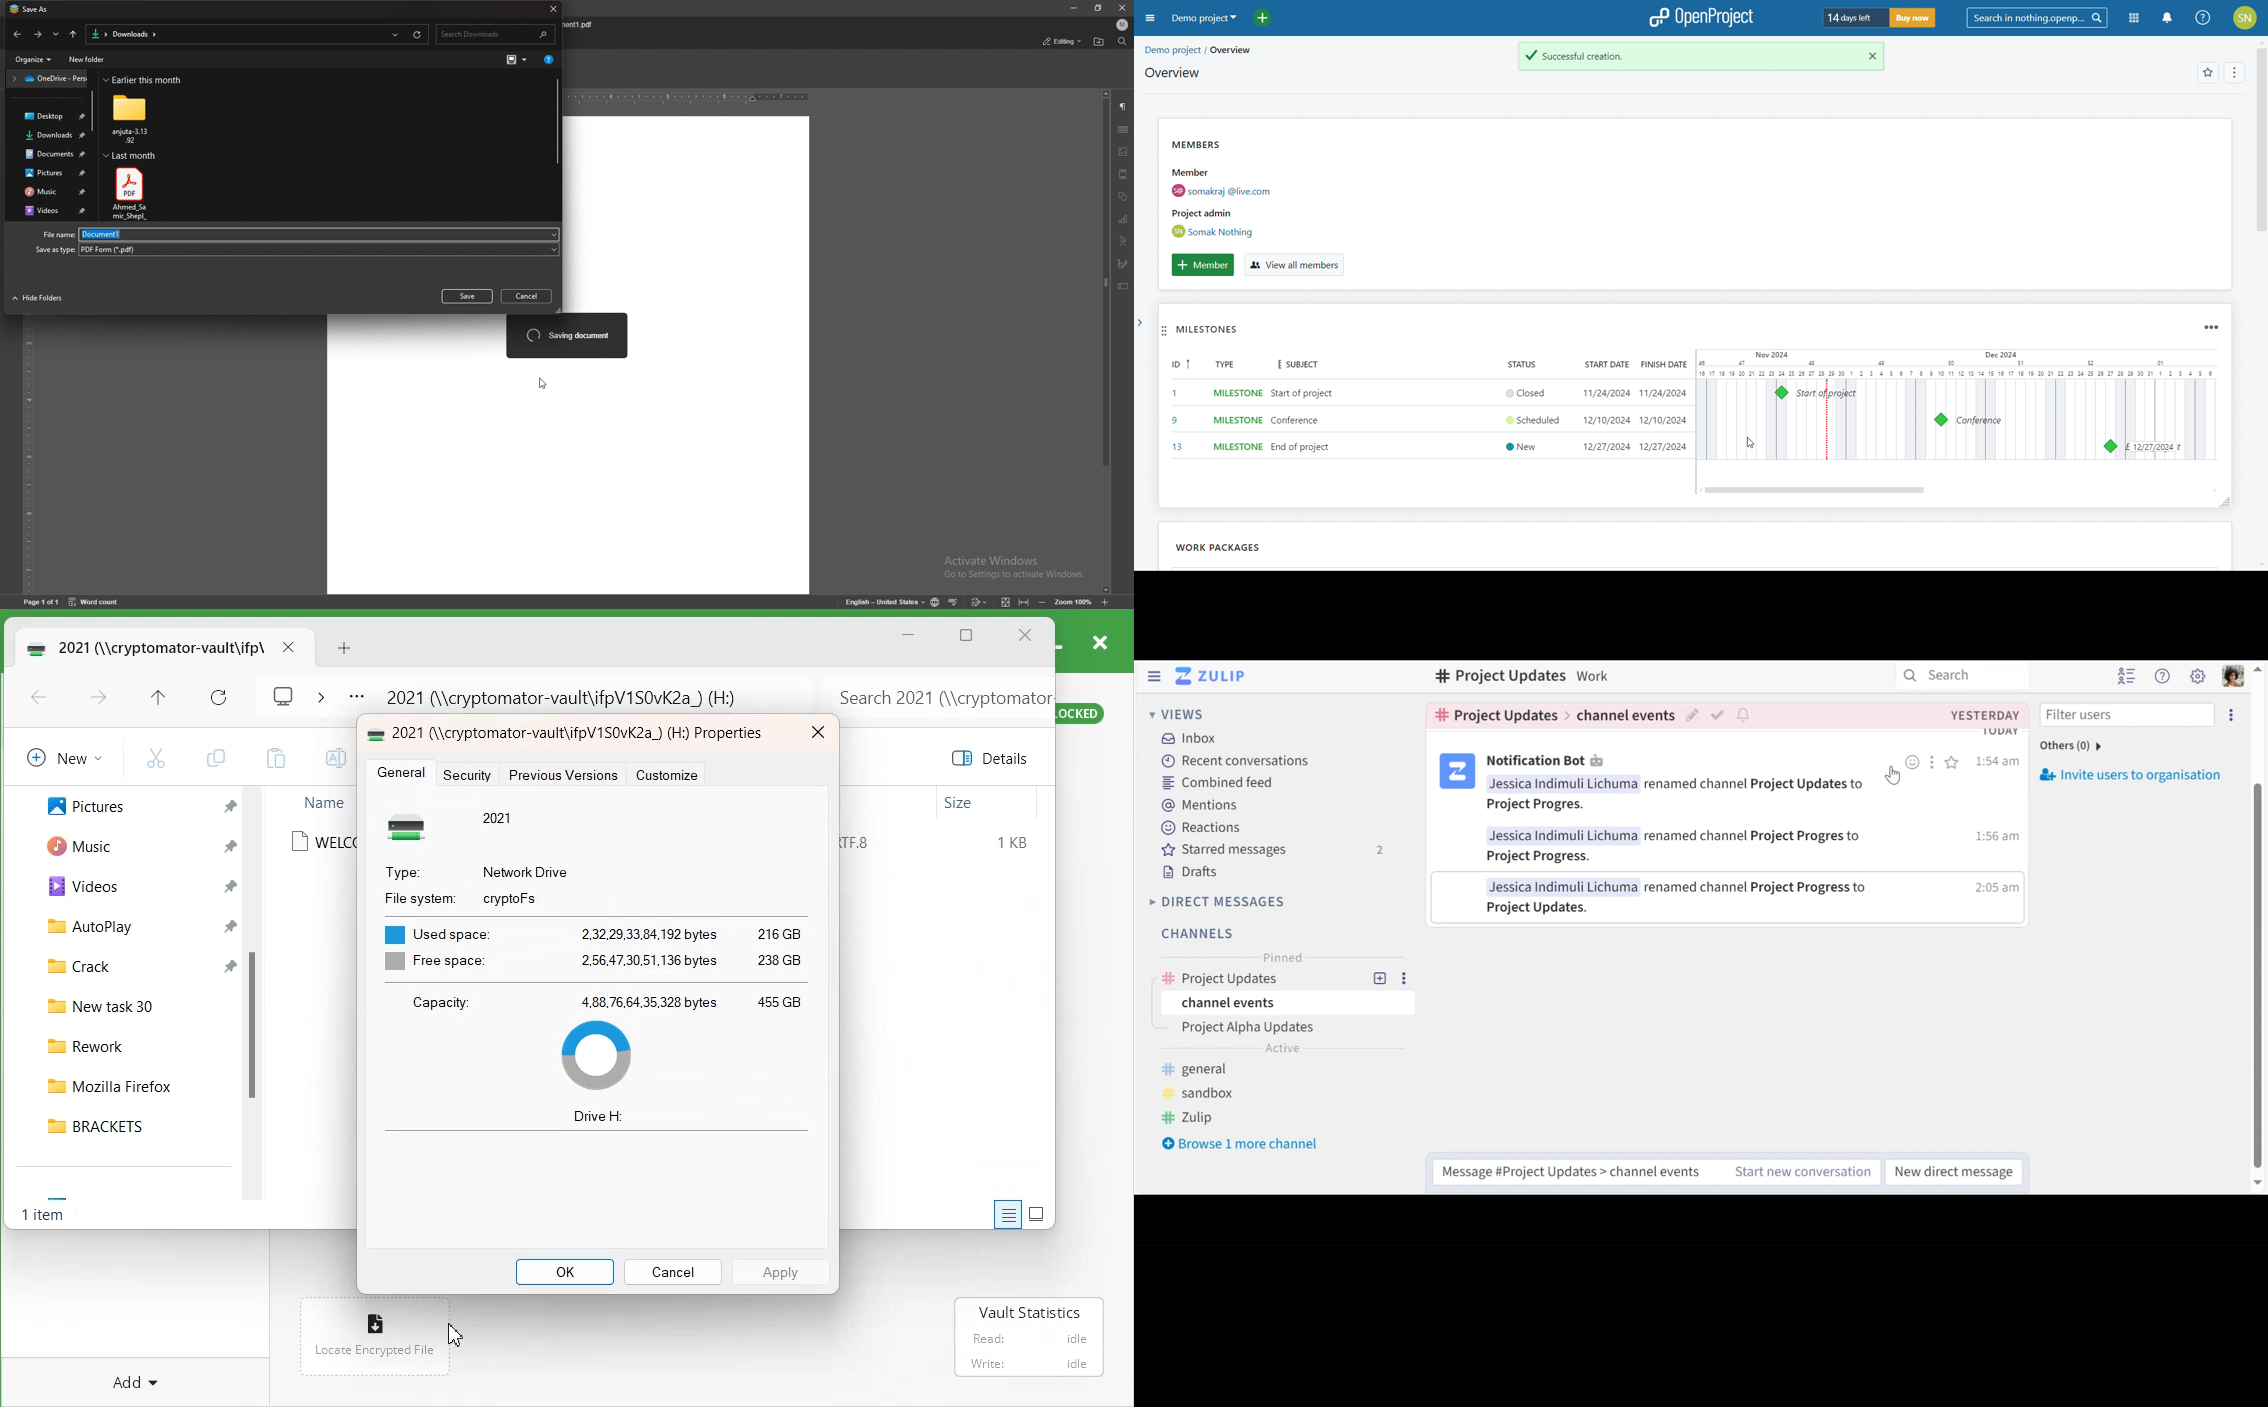 The image size is (2268, 1428). Describe the element at coordinates (1456, 771) in the screenshot. I see `user card` at that location.